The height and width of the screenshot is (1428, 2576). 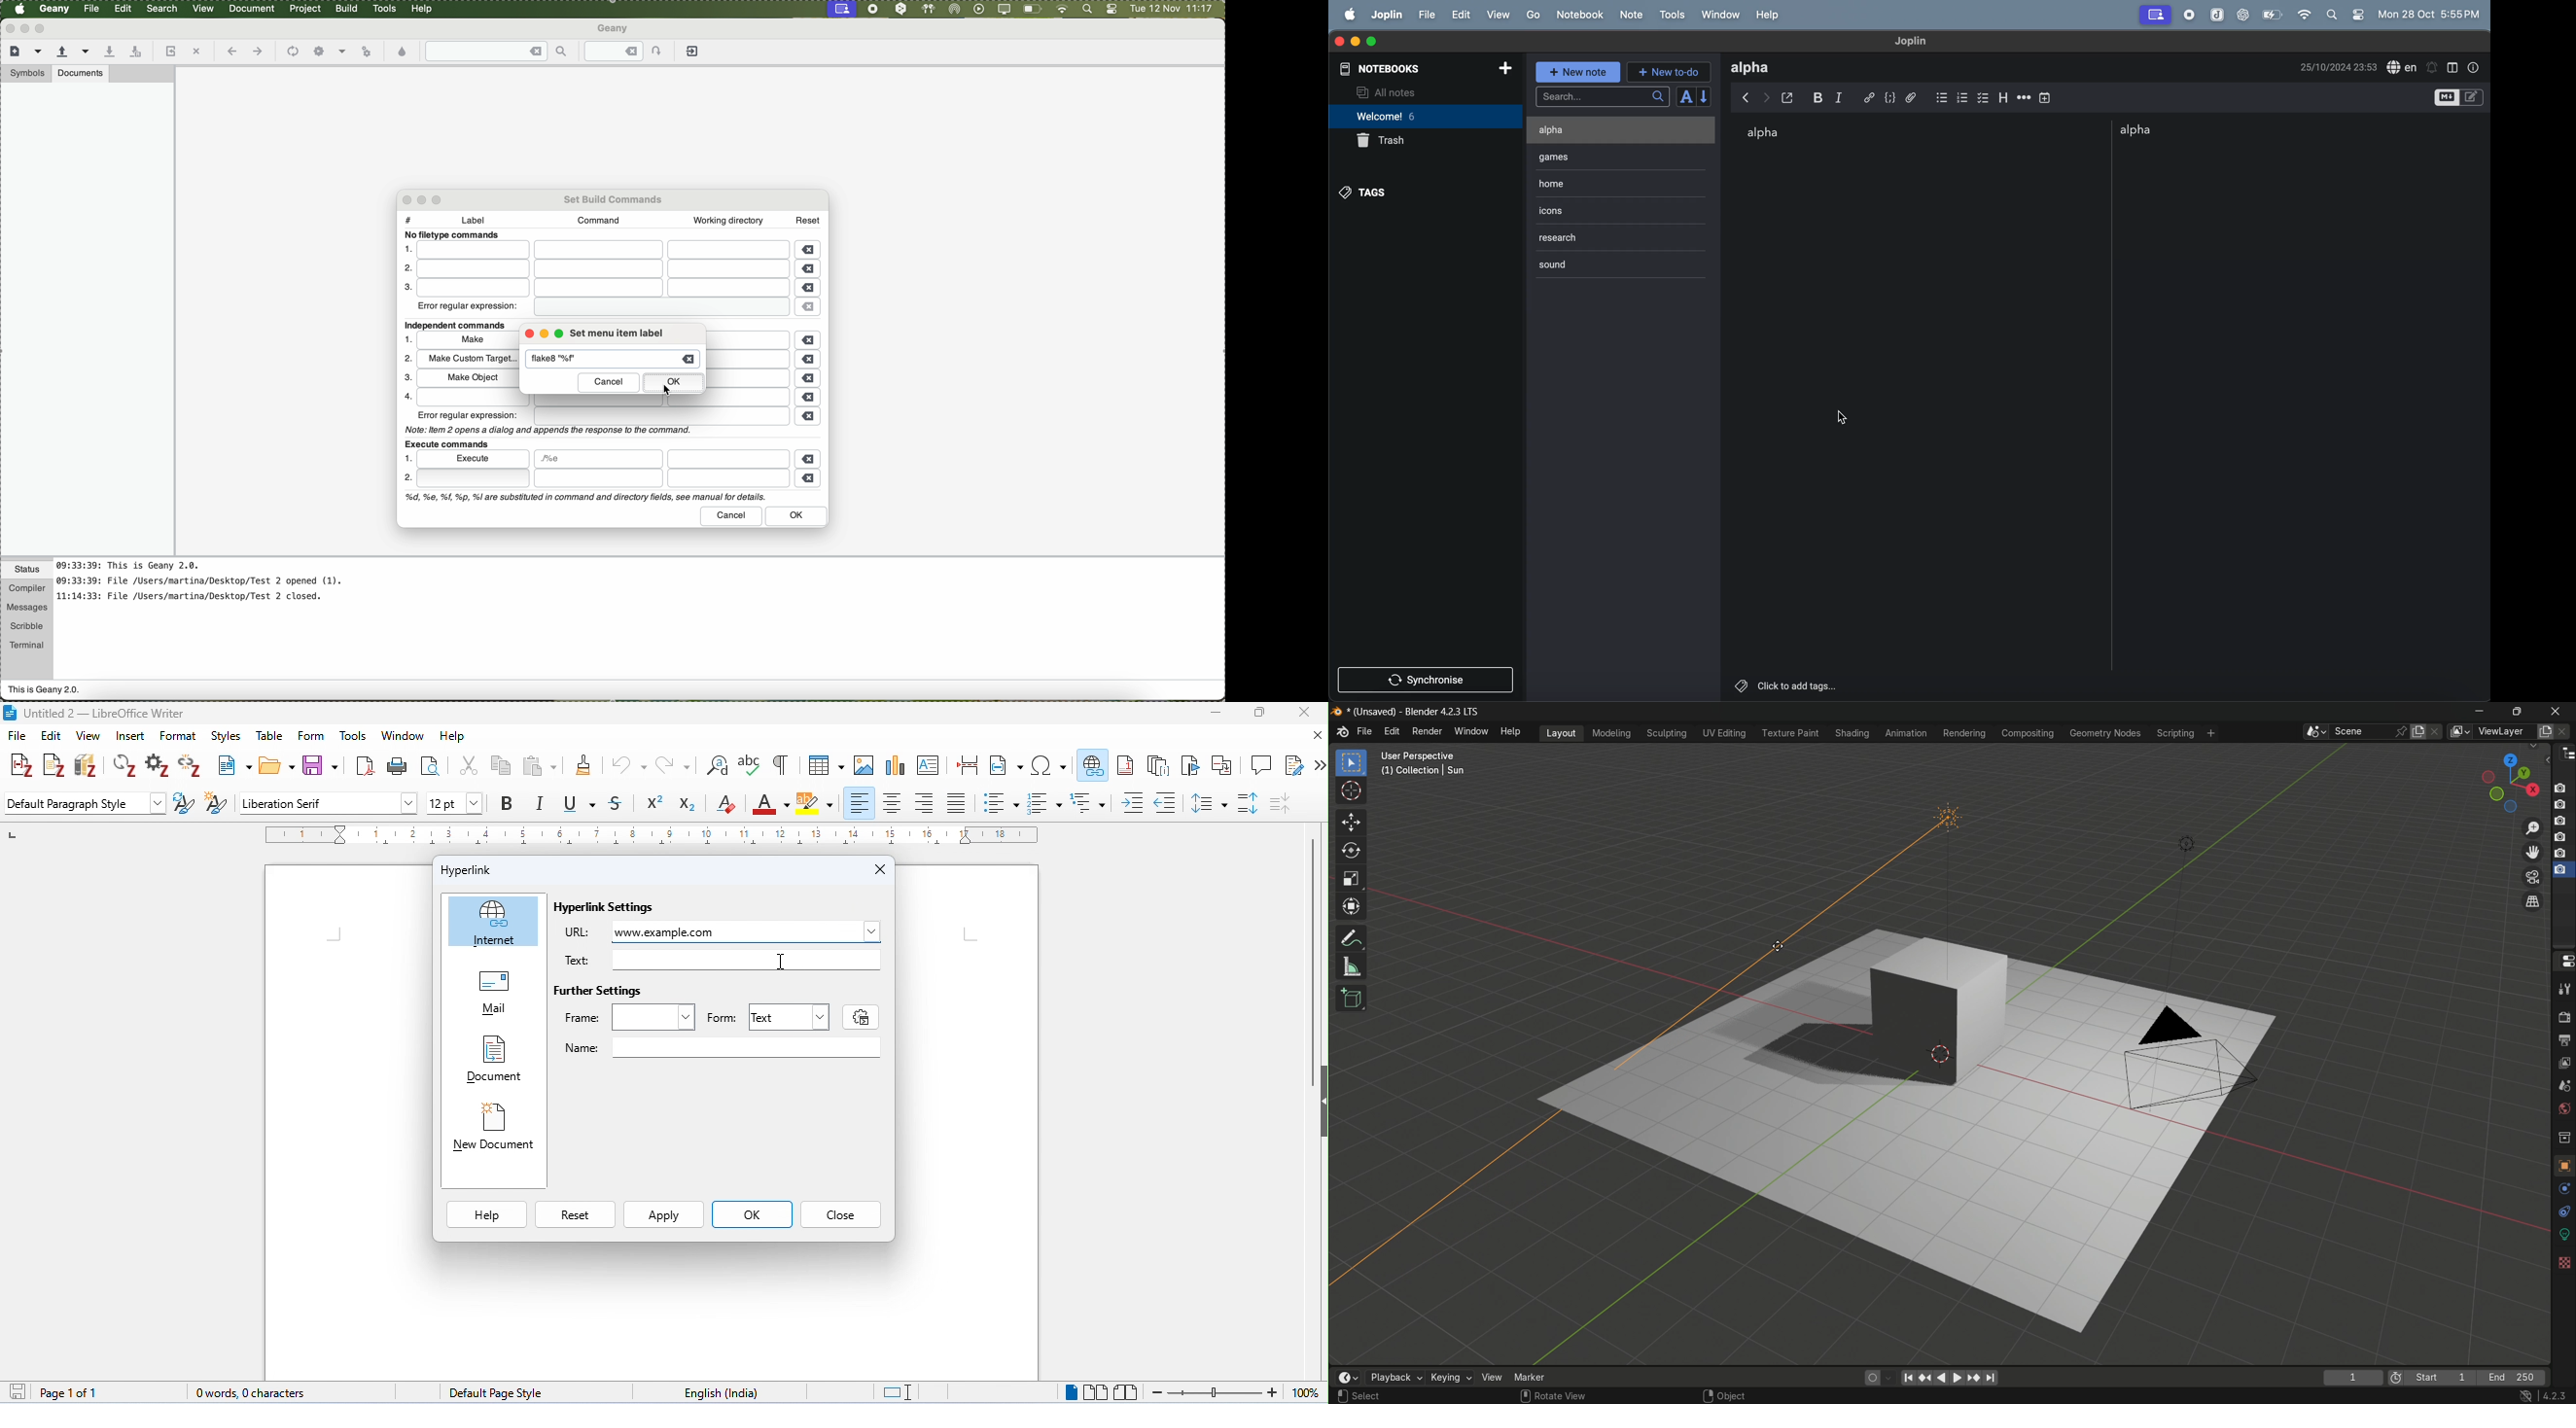 I want to click on Name, so click(x=582, y=1047).